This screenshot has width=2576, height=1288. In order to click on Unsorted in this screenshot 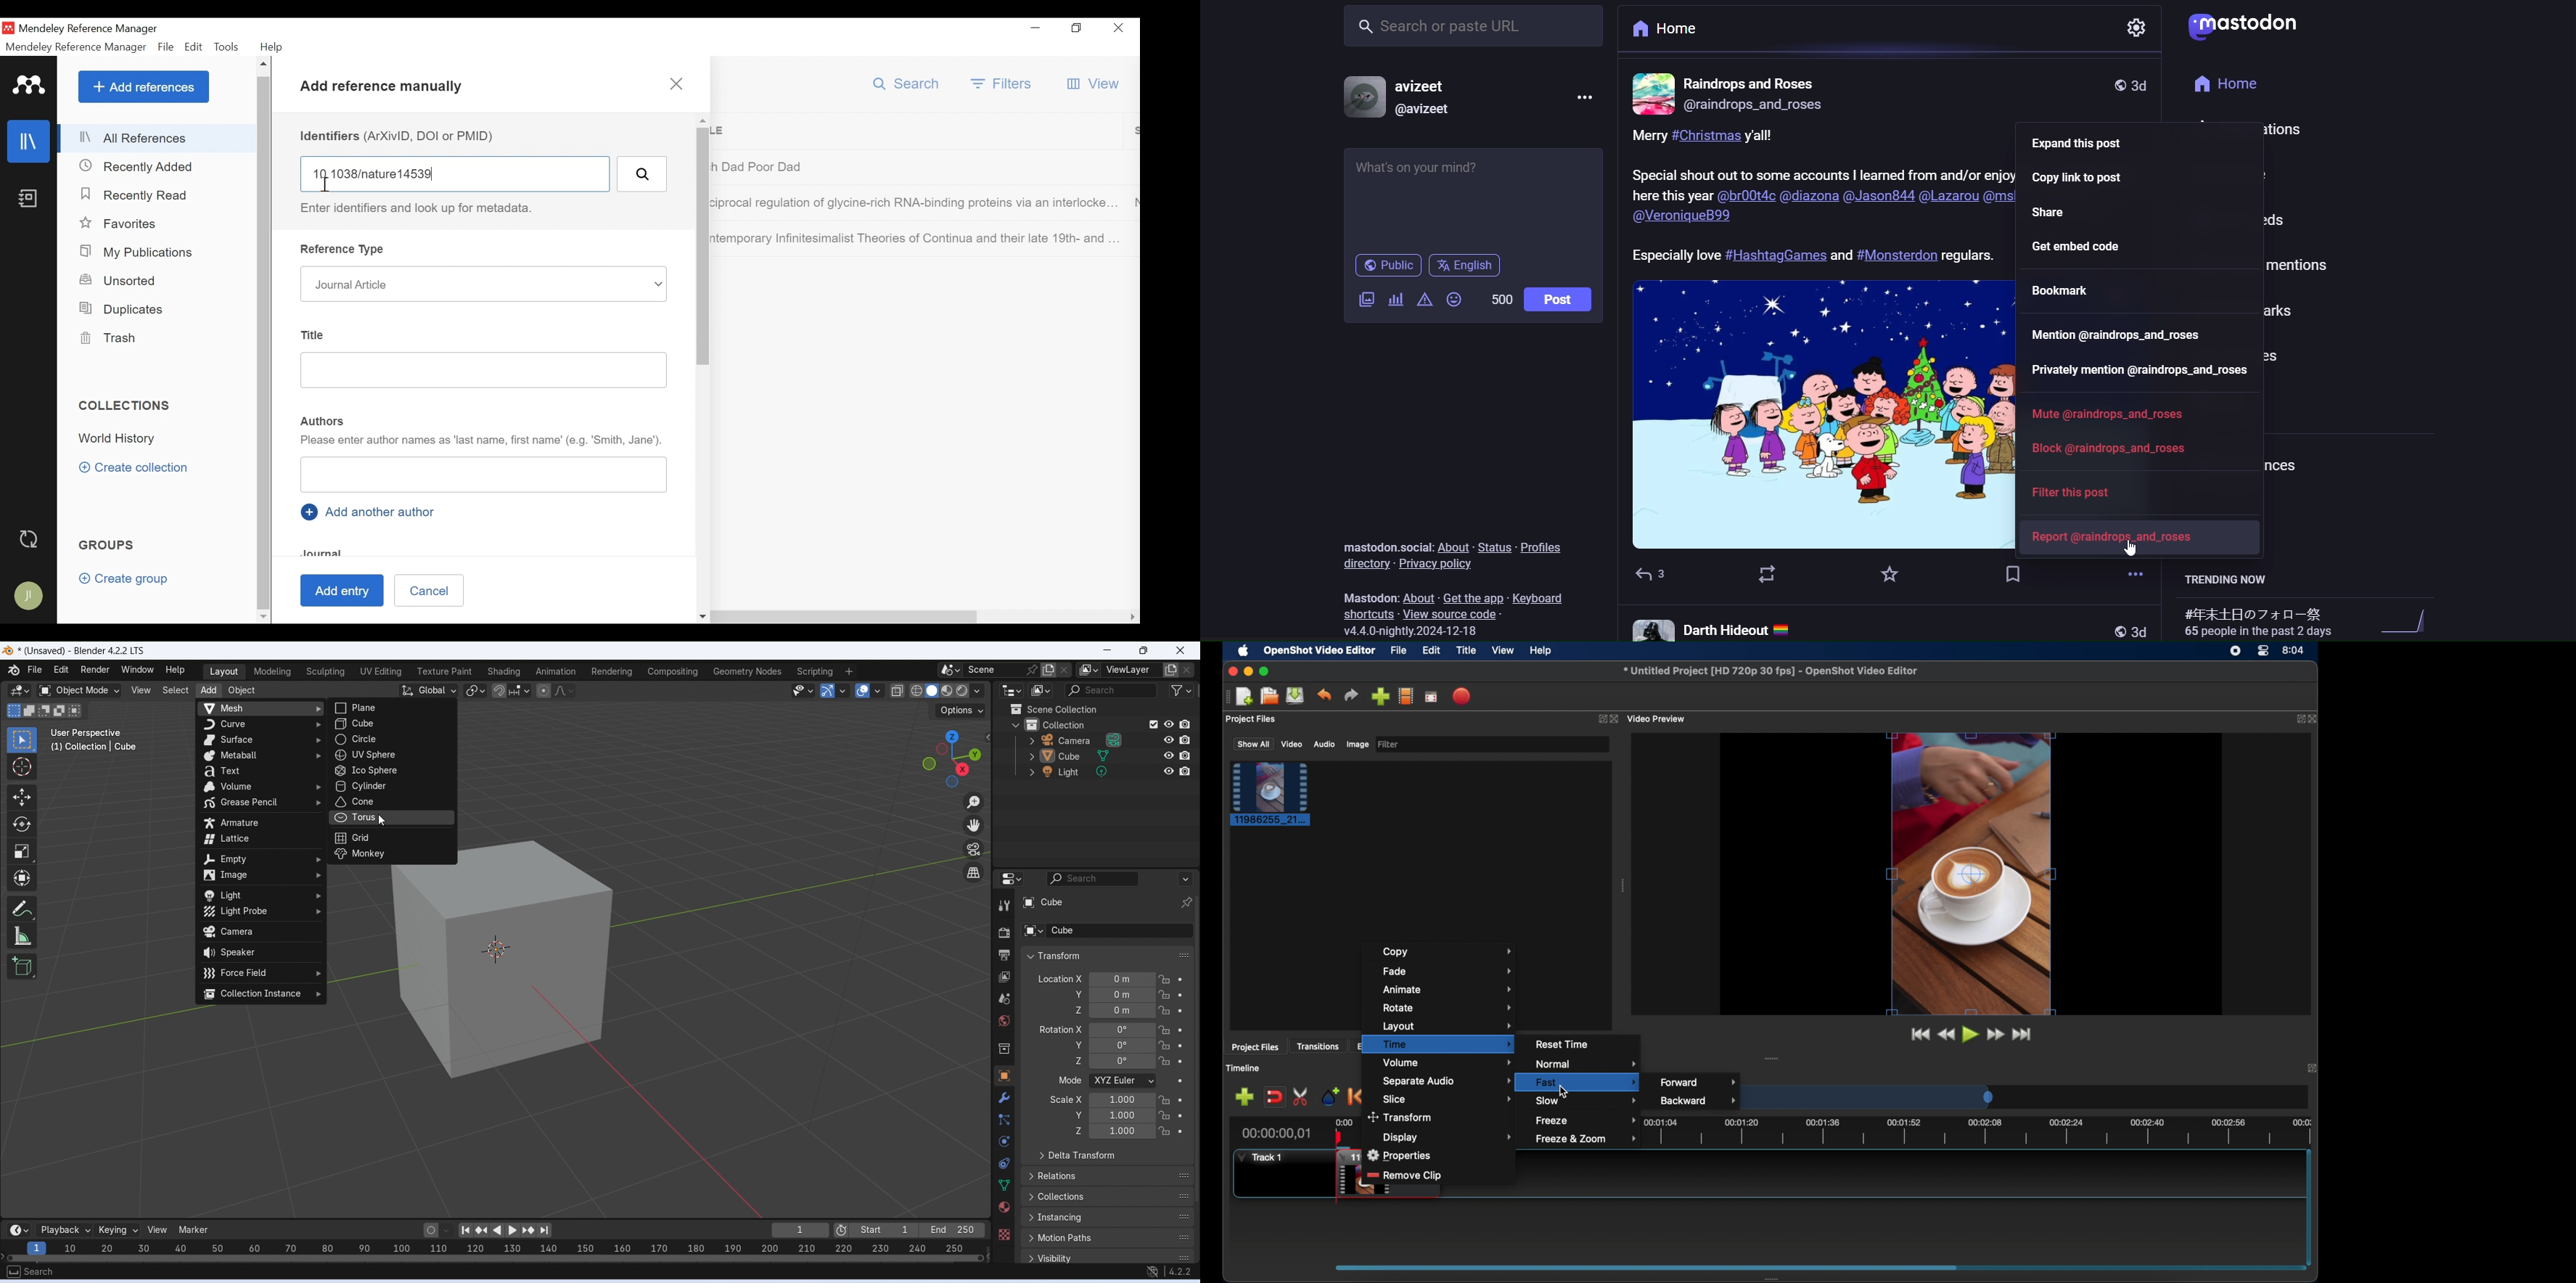, I will do `click(119, 280)`.